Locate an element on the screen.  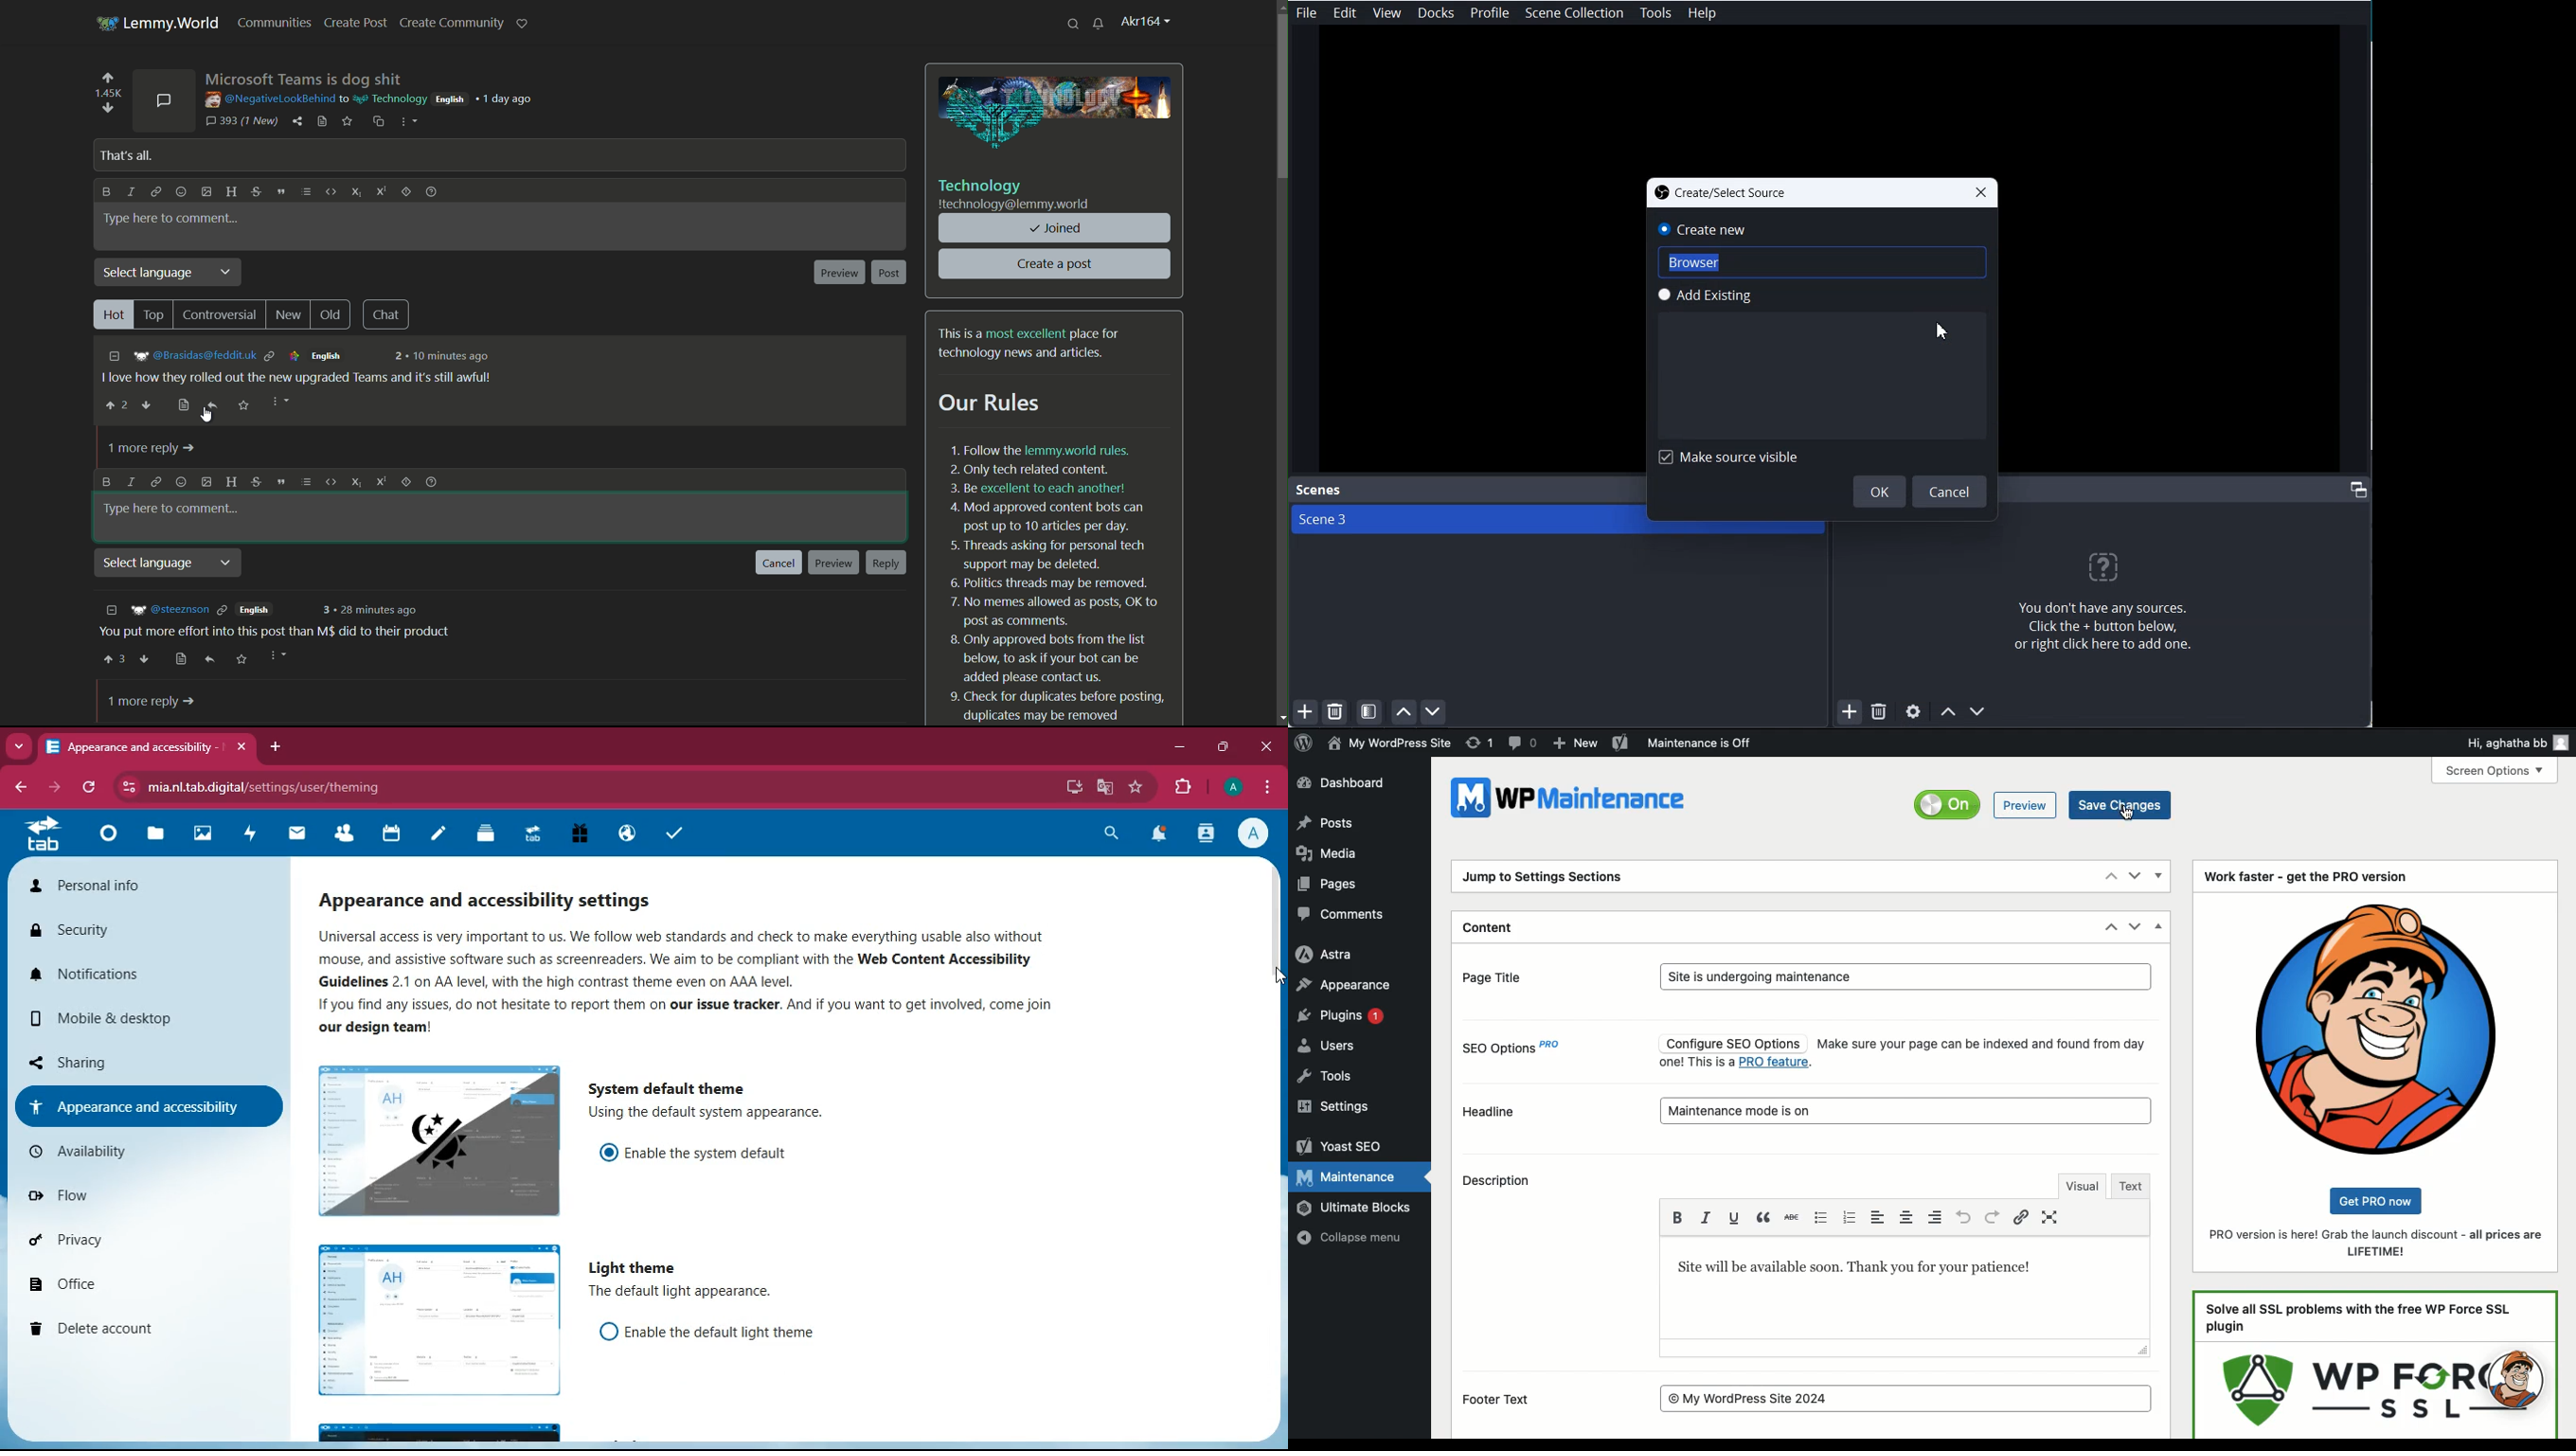
Move scene Down is located at coordinates (1435, 712).